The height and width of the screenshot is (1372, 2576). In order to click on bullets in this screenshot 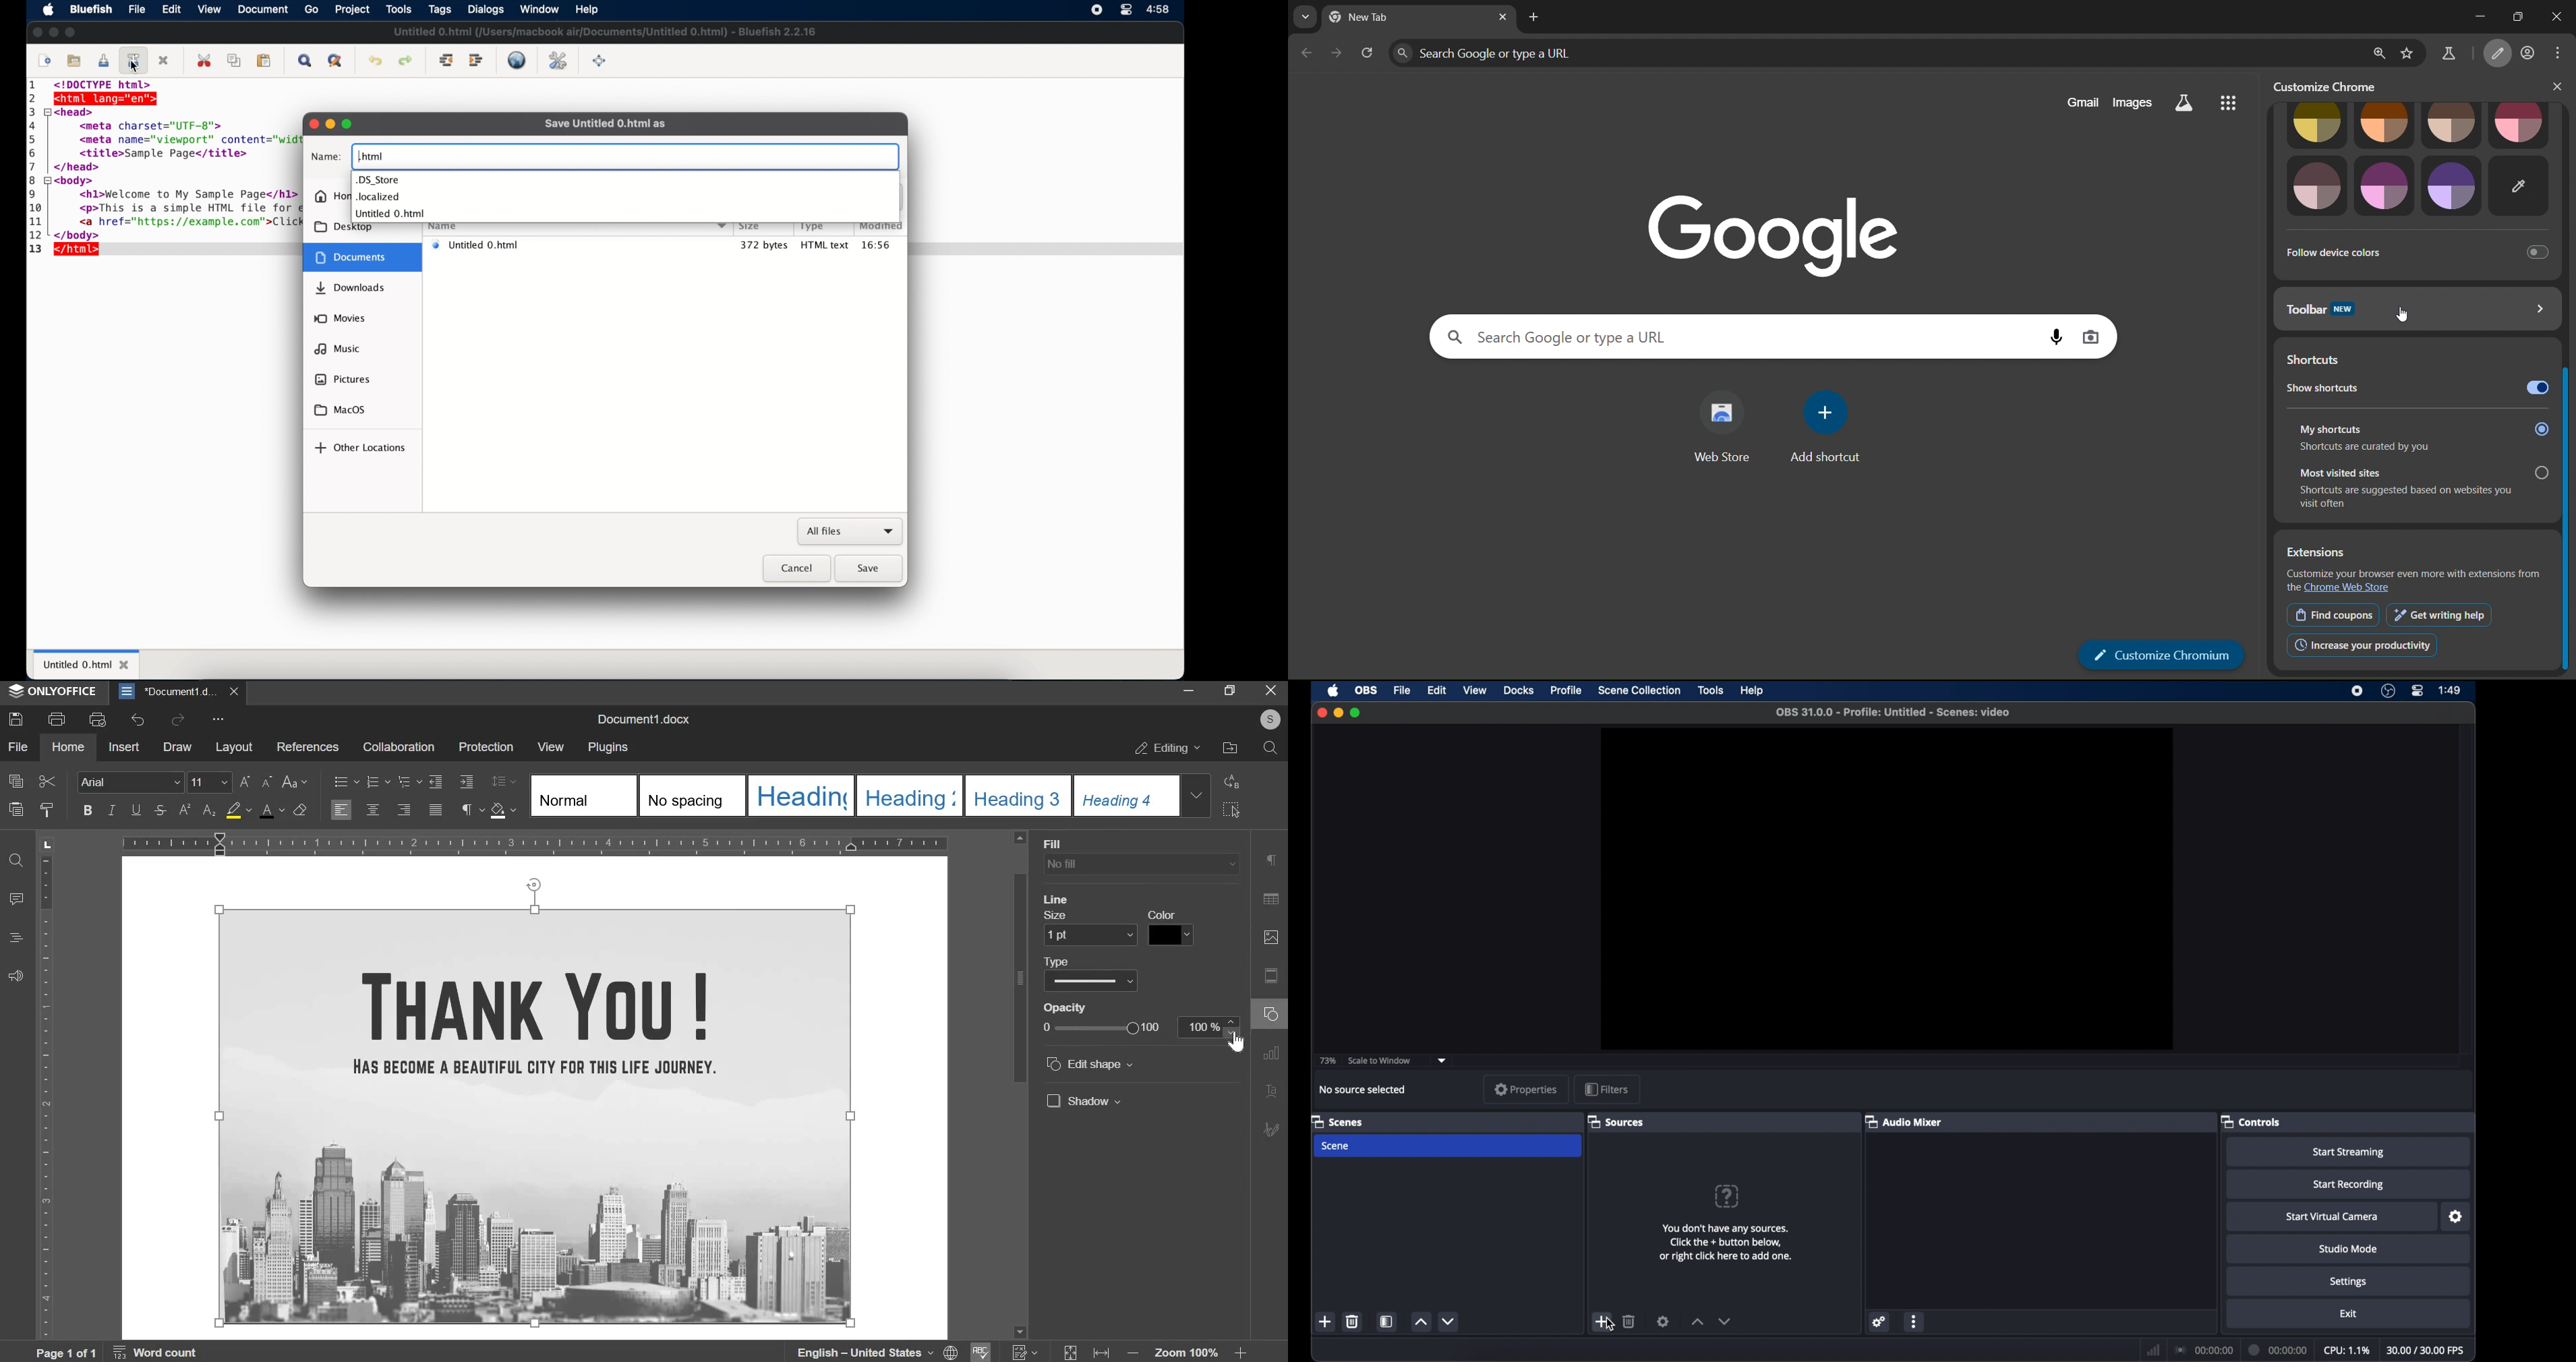, I will do `click(346, 781)`.